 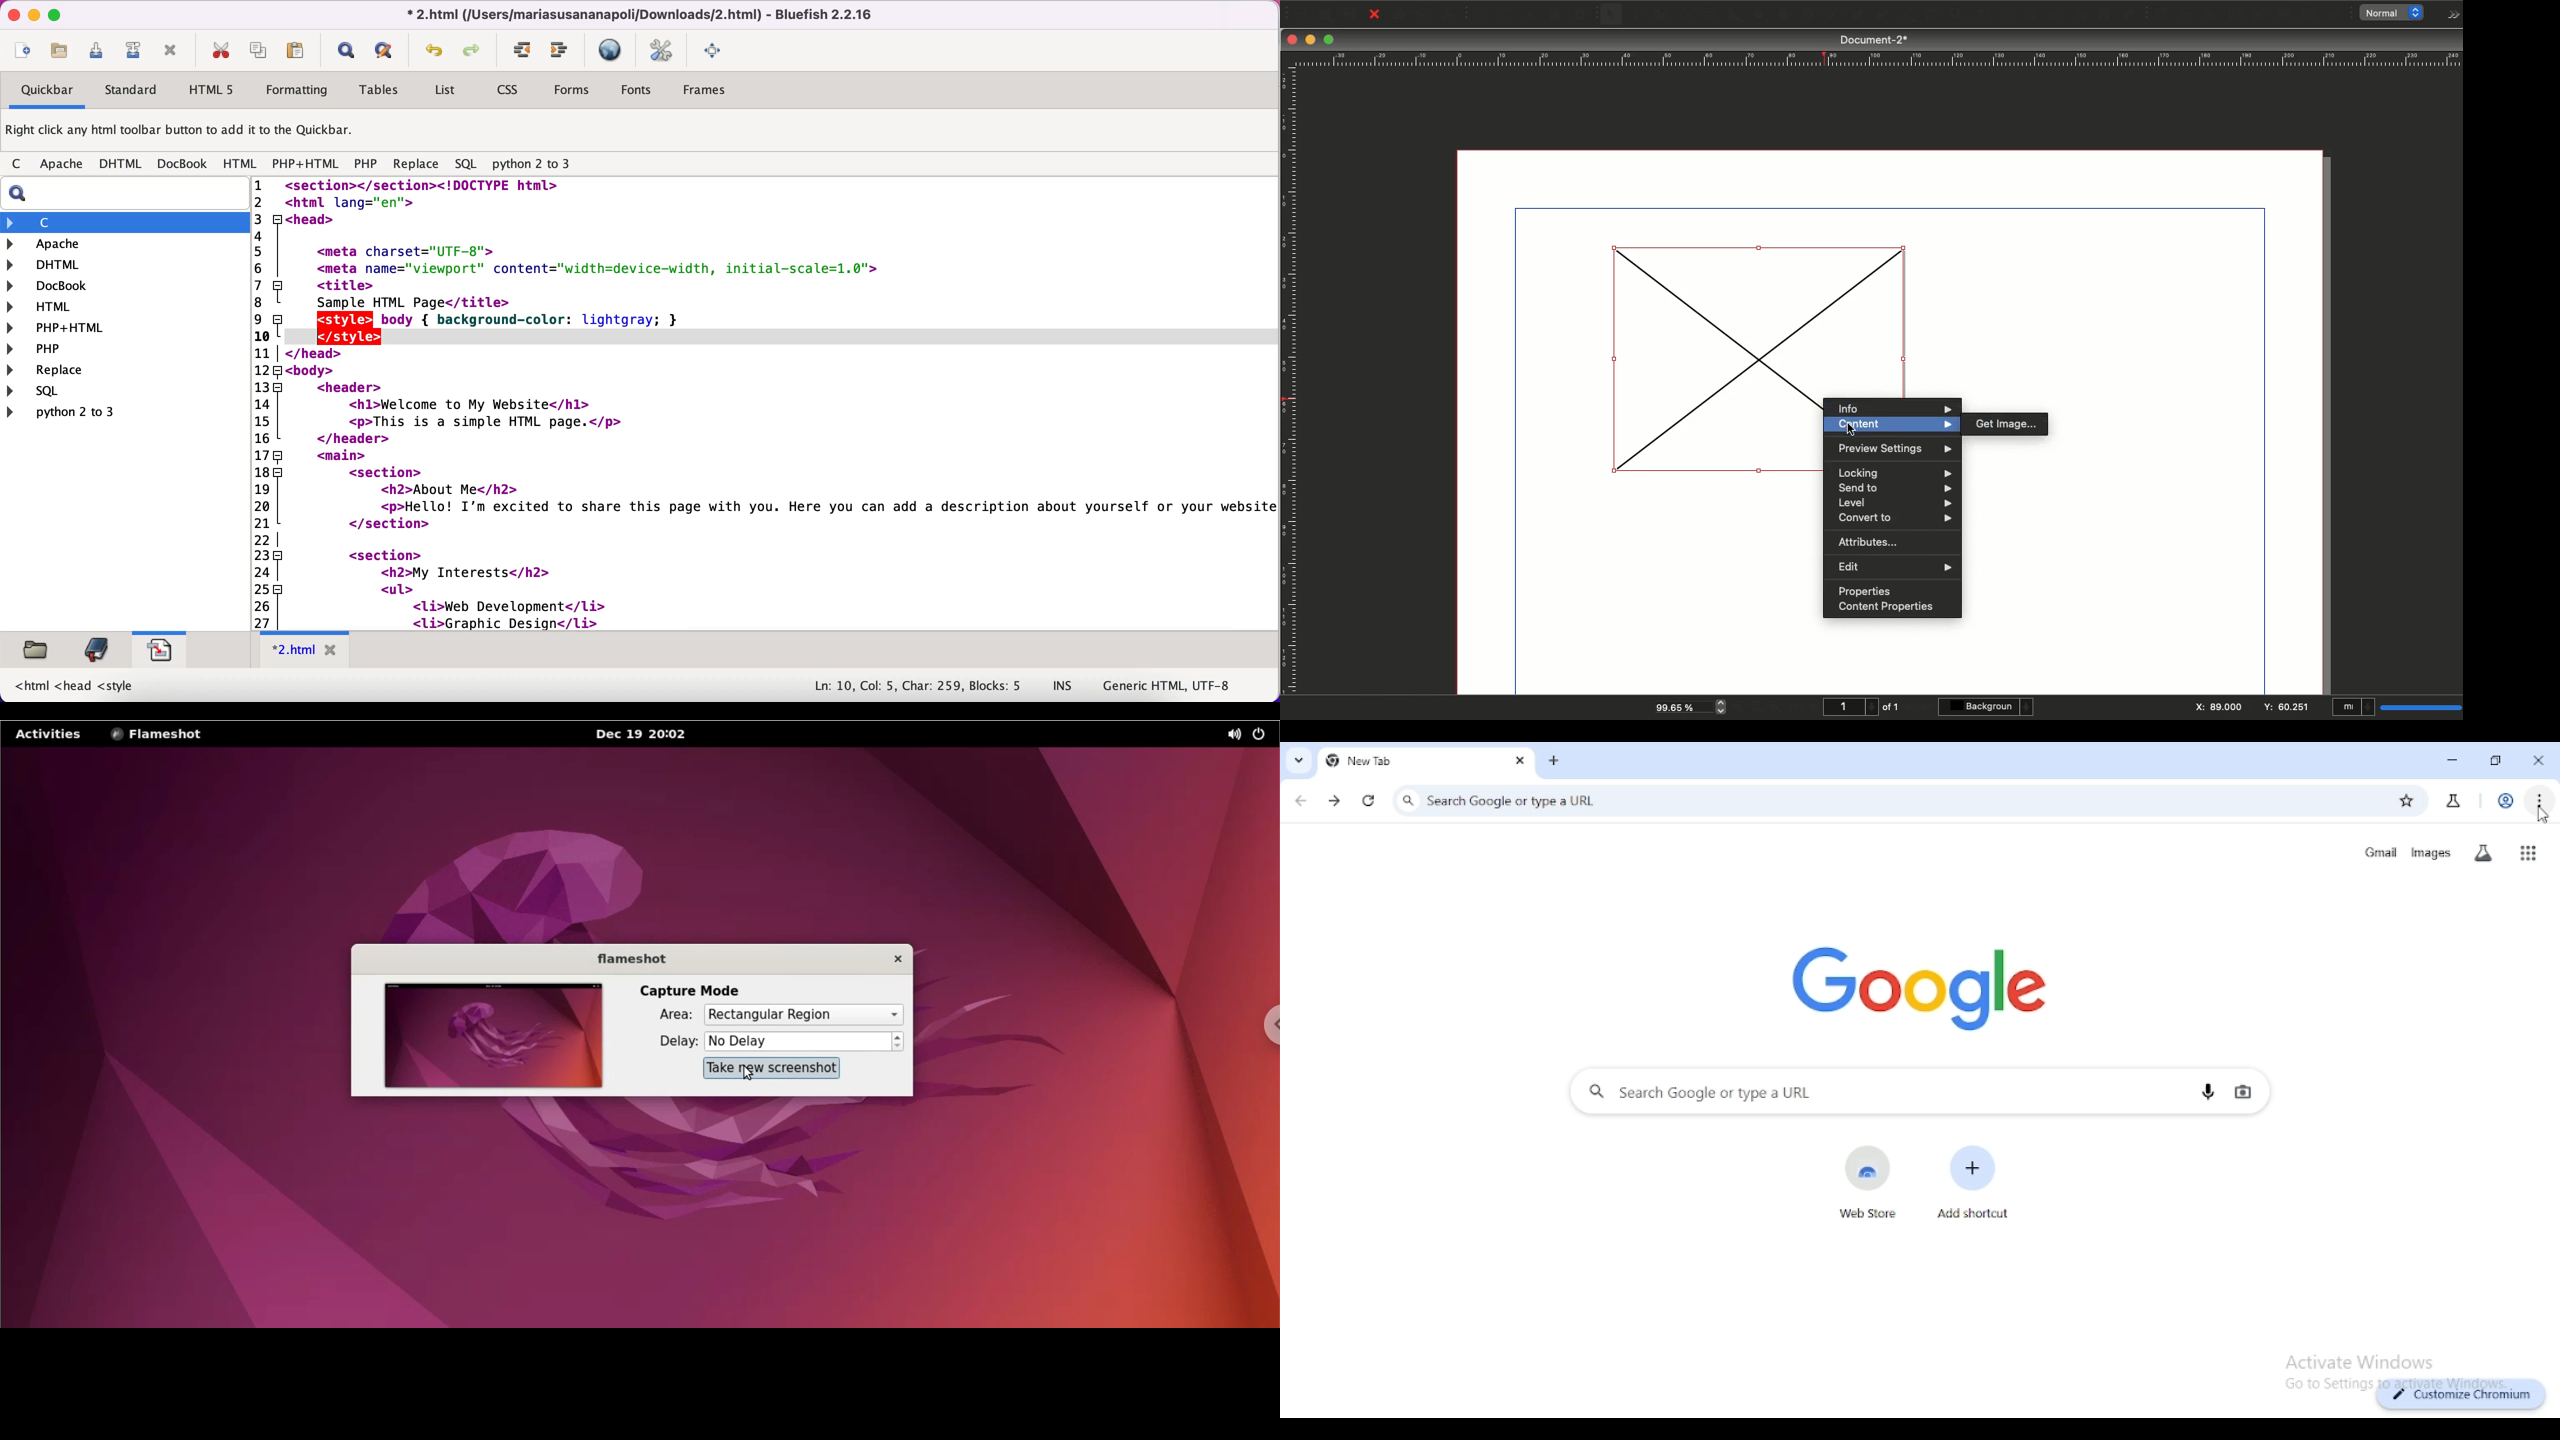 What do you see at coordinates (2354, 708) in the screenshot?
I see `mI` at bounding box center [2354, 708].